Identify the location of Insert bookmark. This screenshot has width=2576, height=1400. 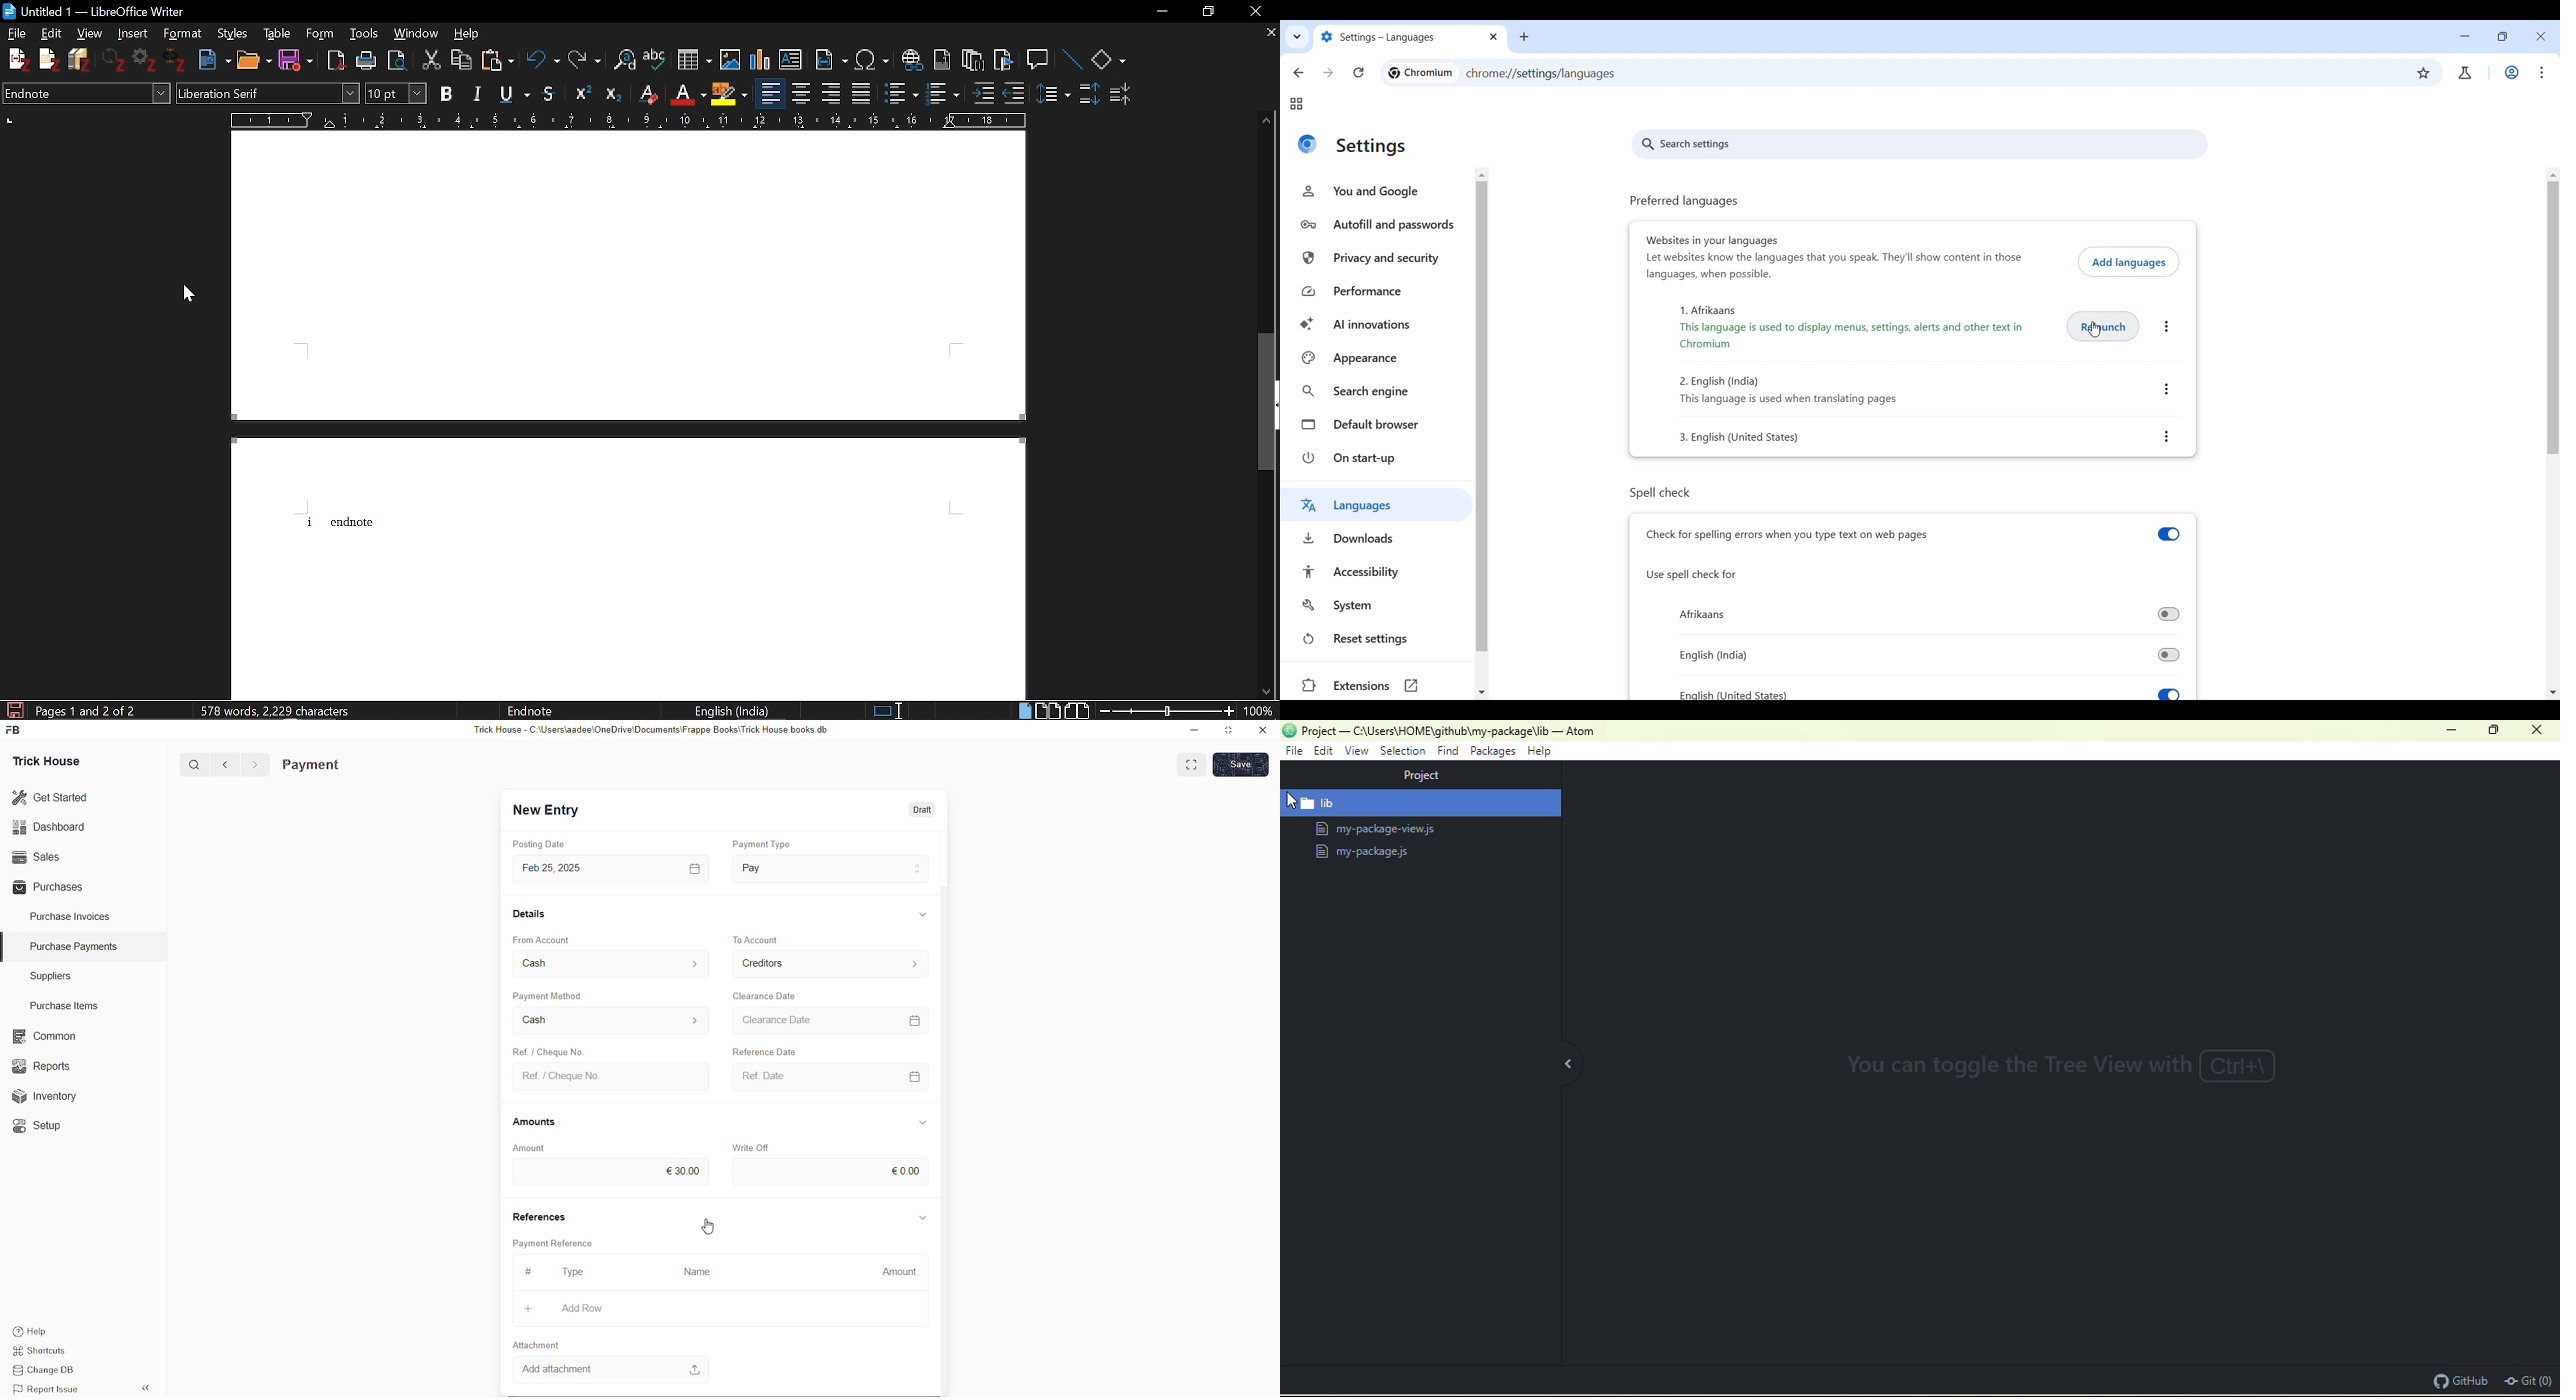
(1005, 64).